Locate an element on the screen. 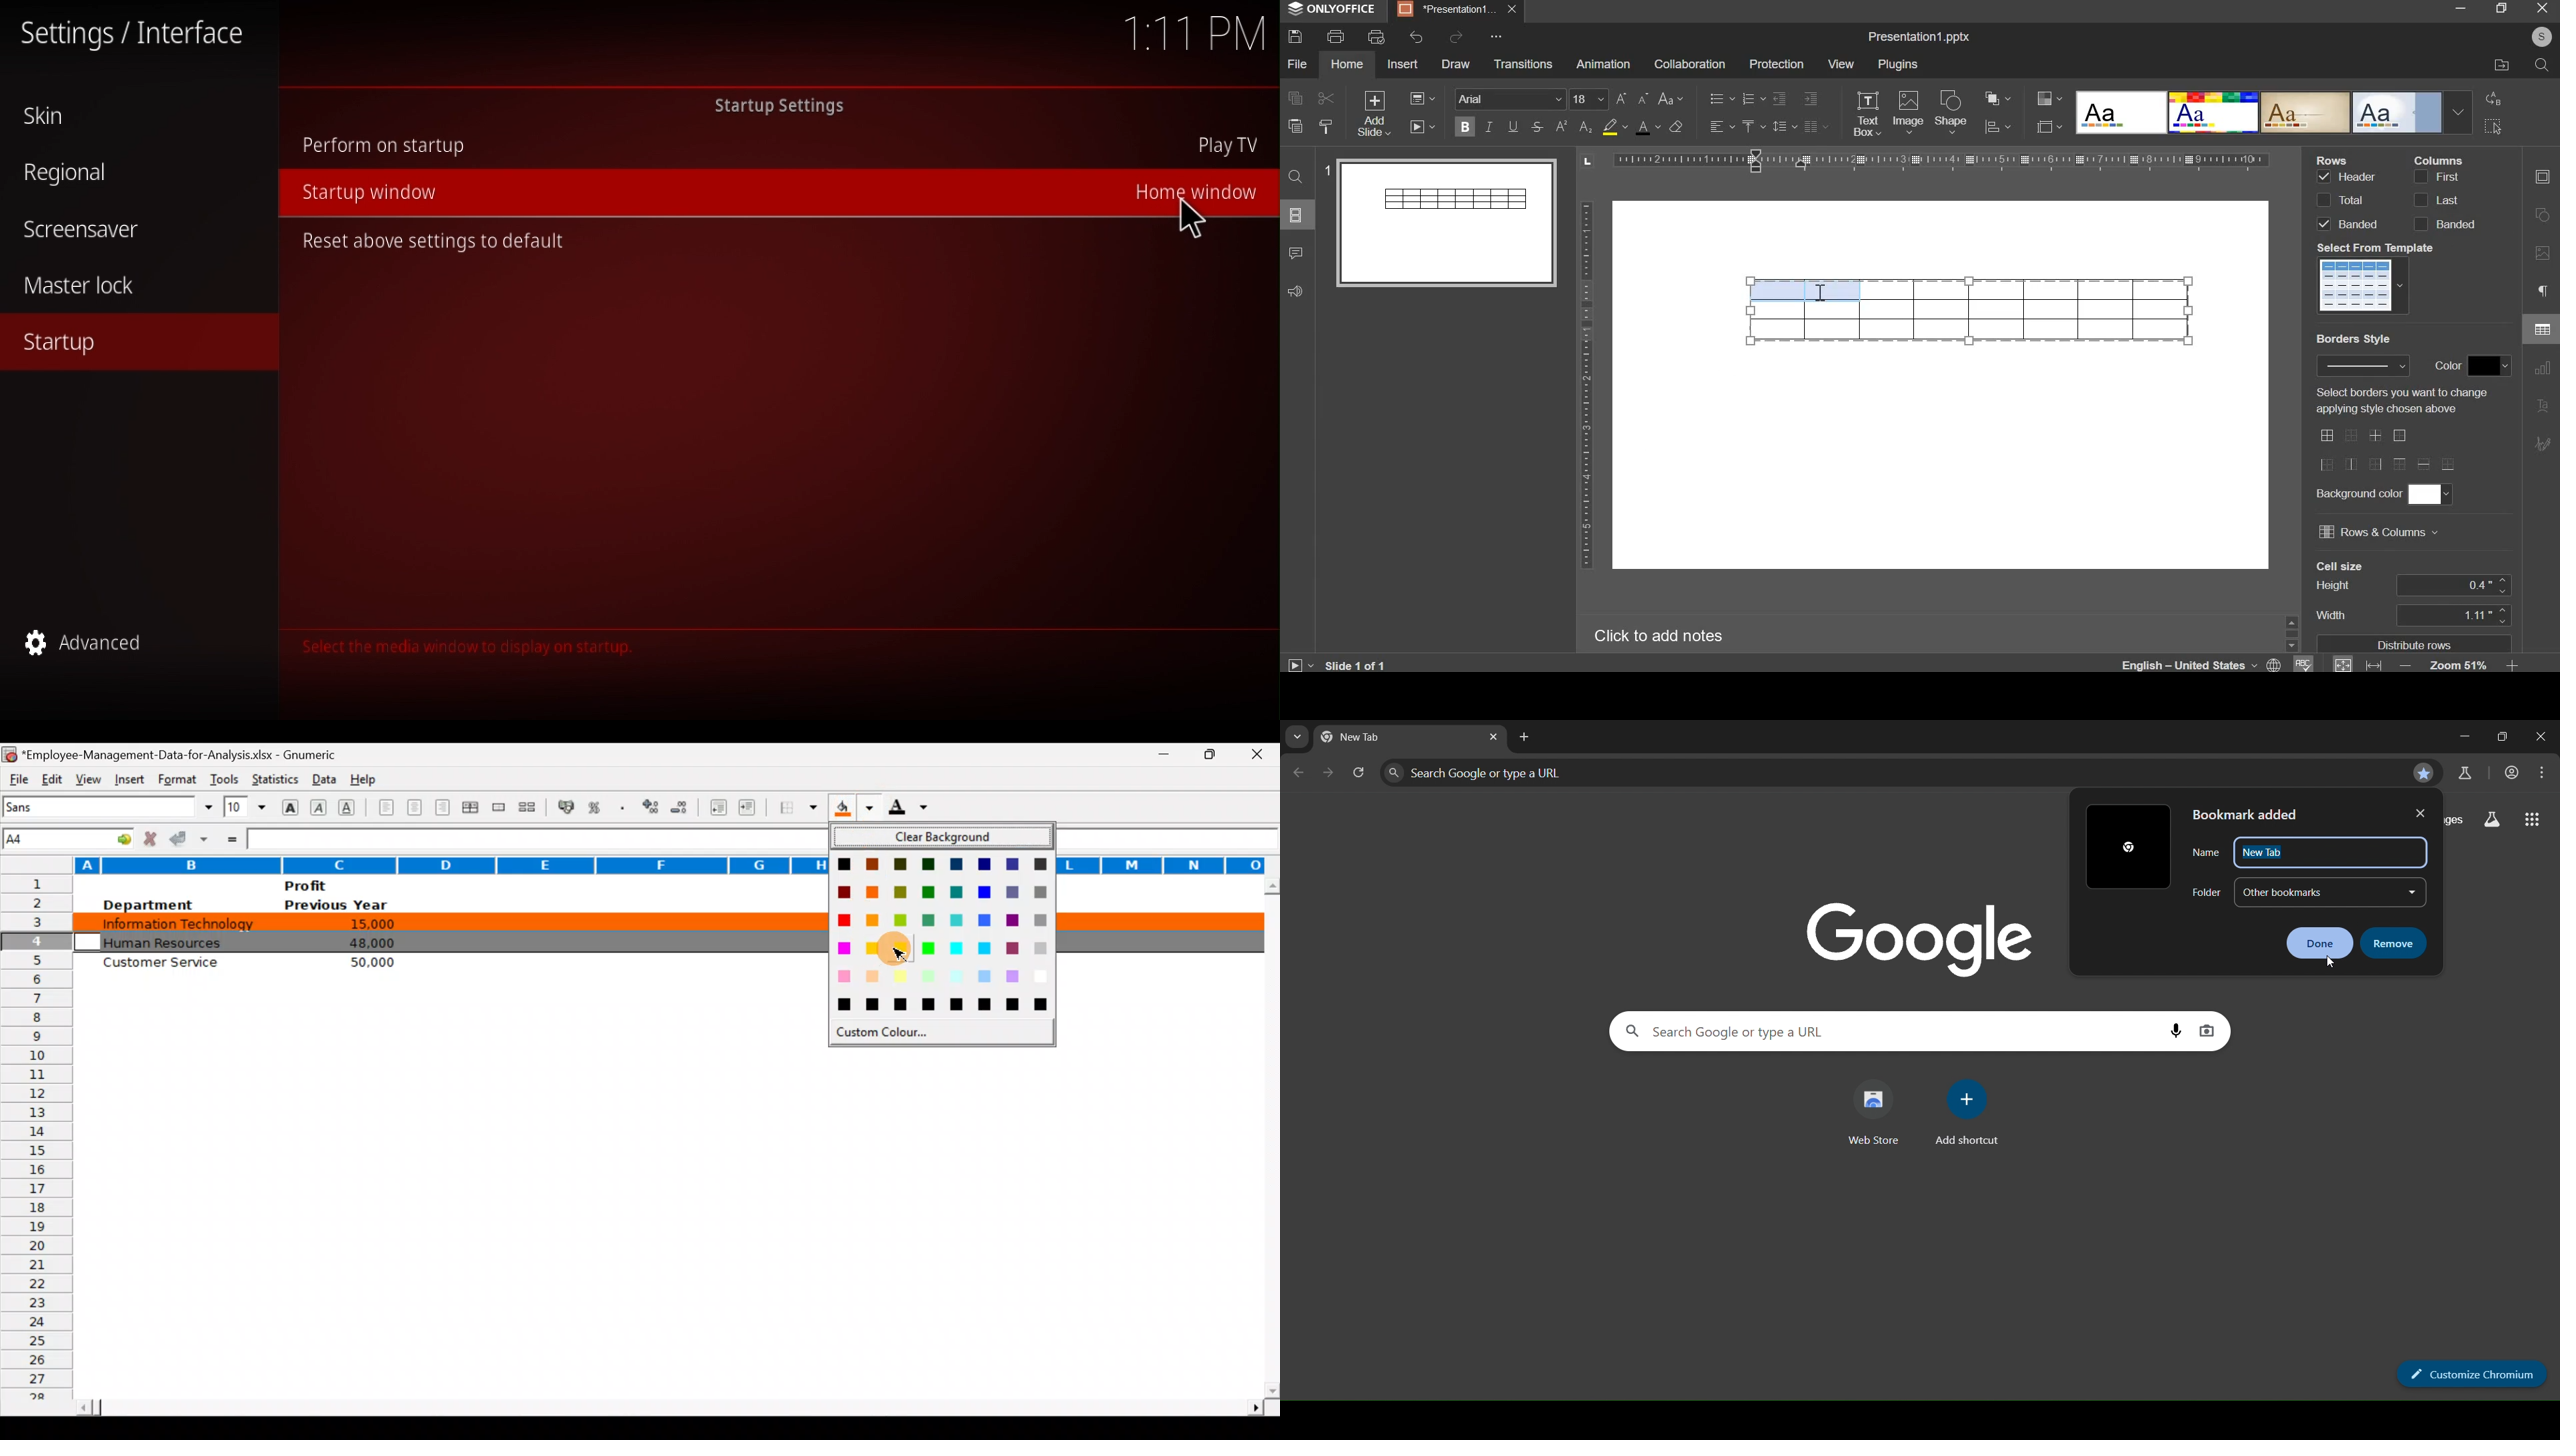 The width and height of the screenshot is (2576, 1456). Department is located at coordinates (147, 905).